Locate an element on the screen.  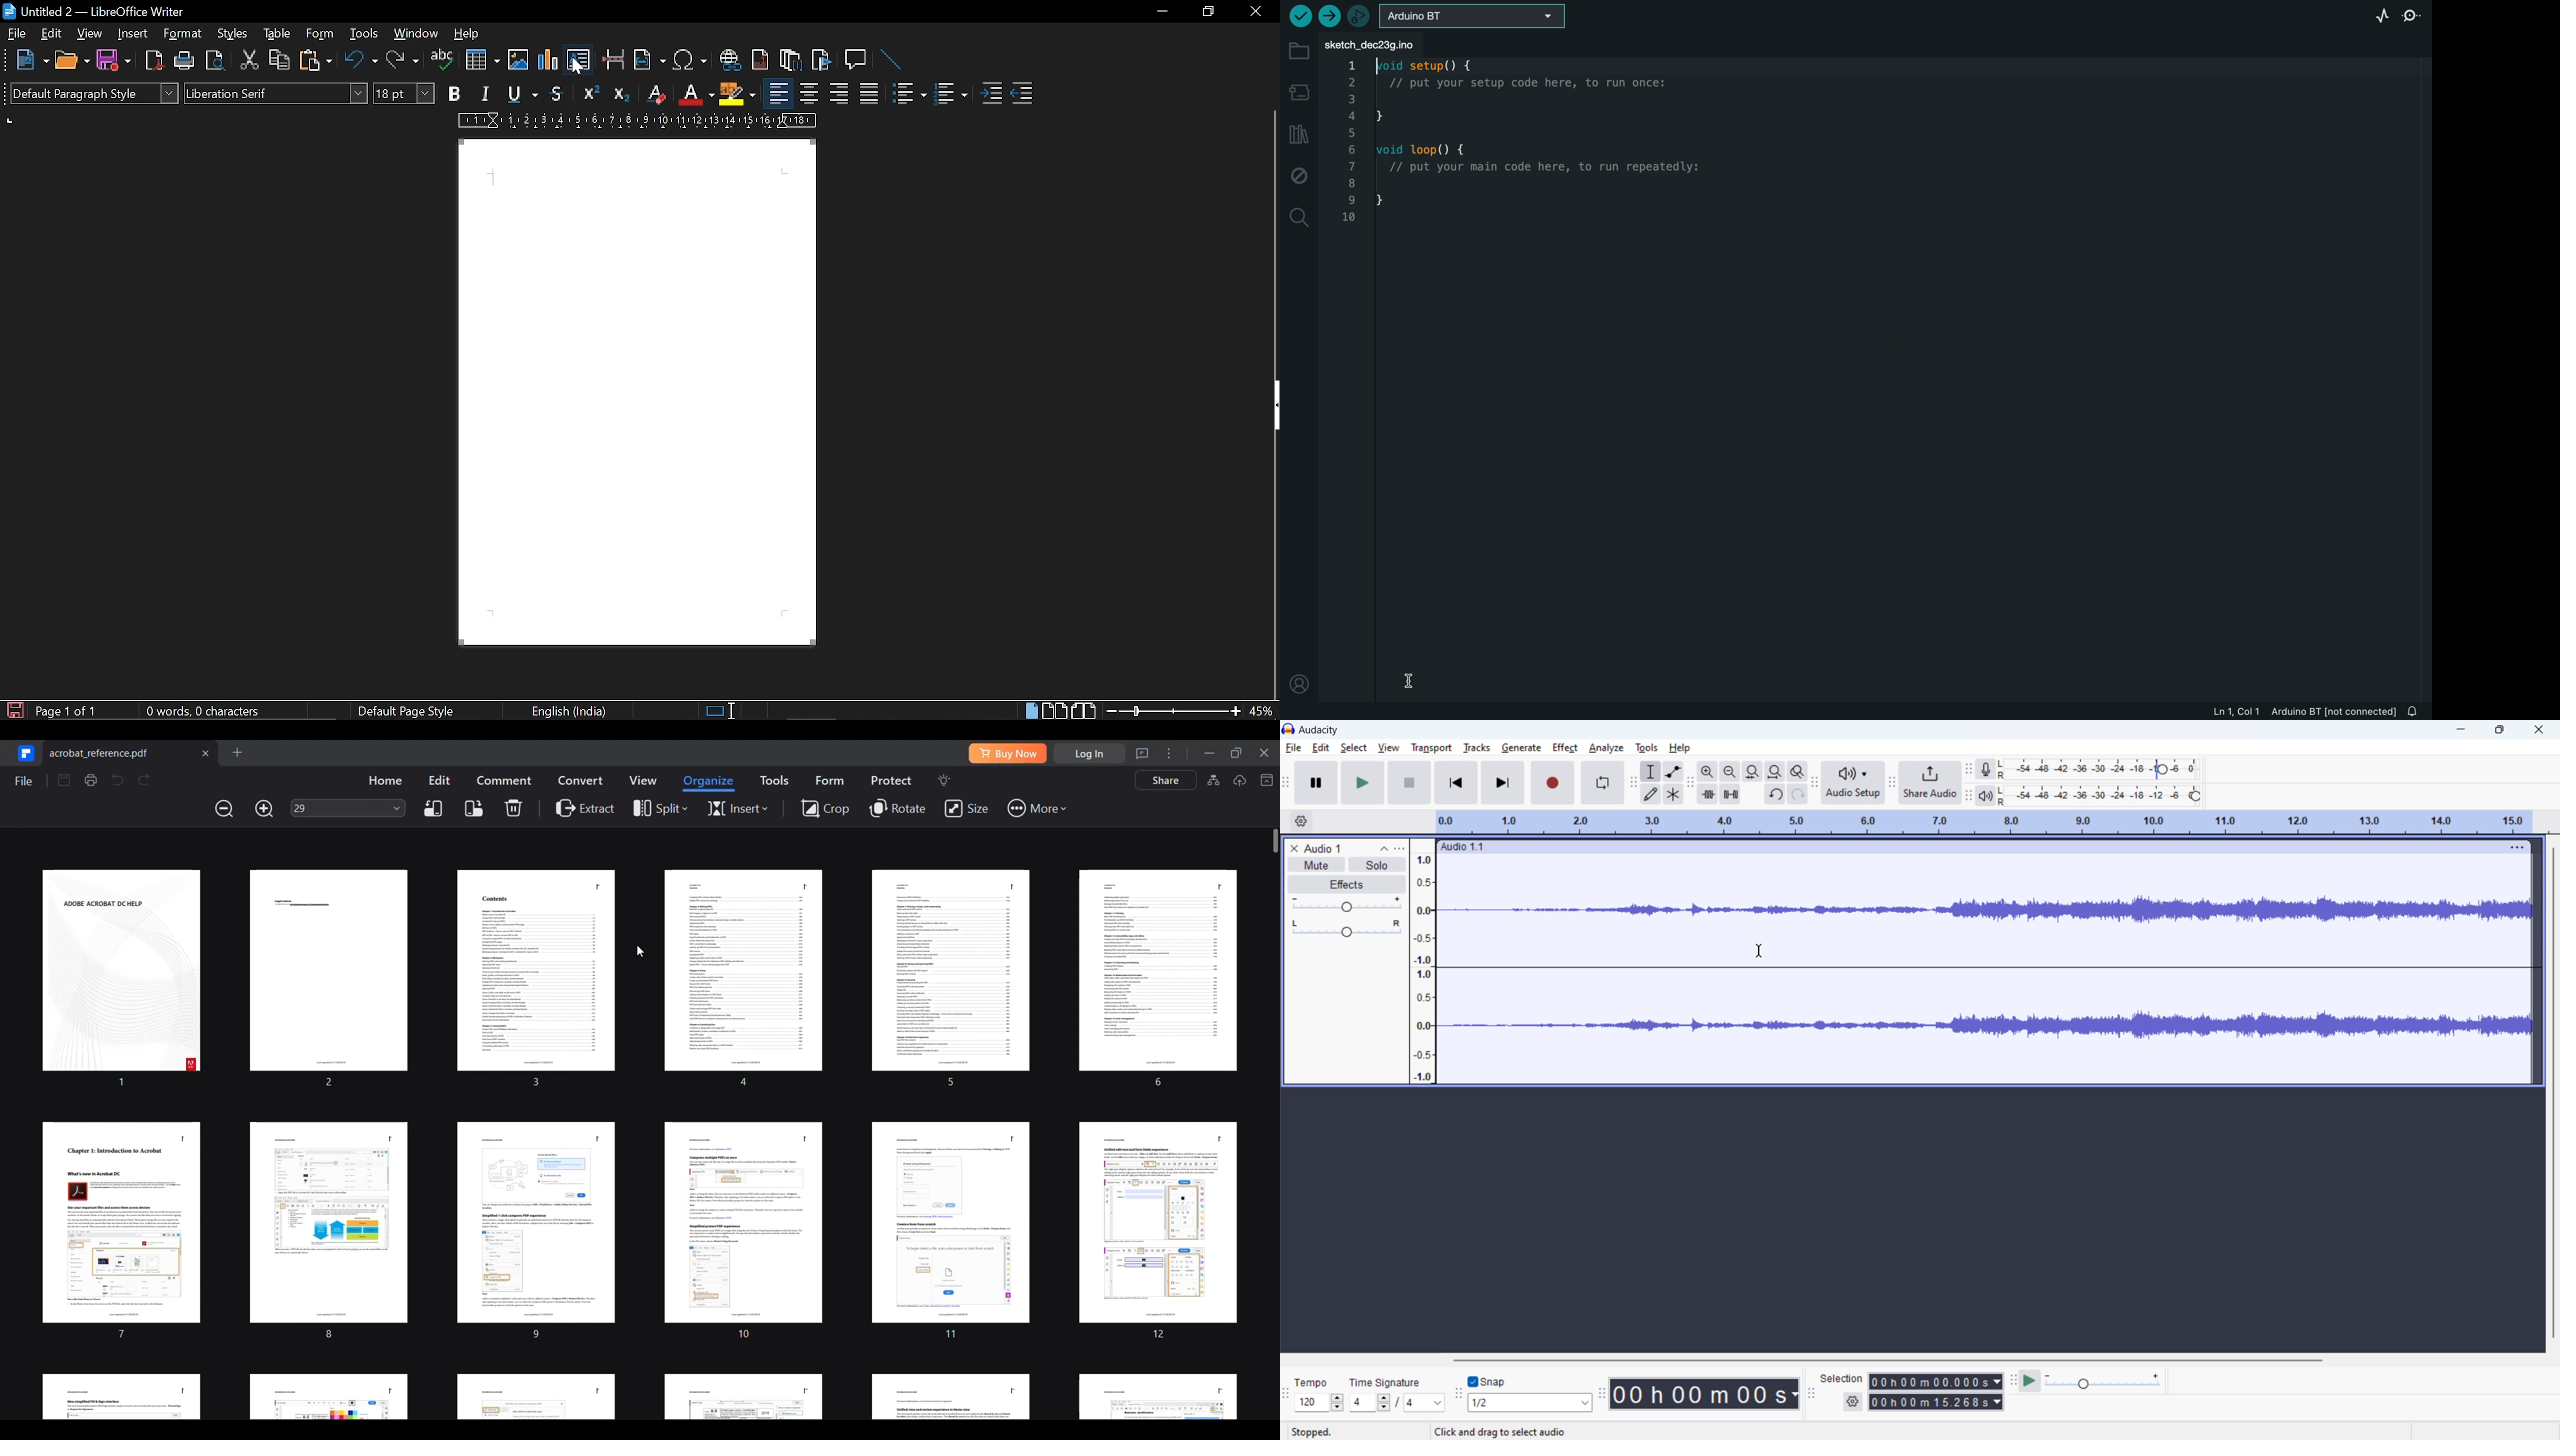
cut is located at coordinates (247, 63).